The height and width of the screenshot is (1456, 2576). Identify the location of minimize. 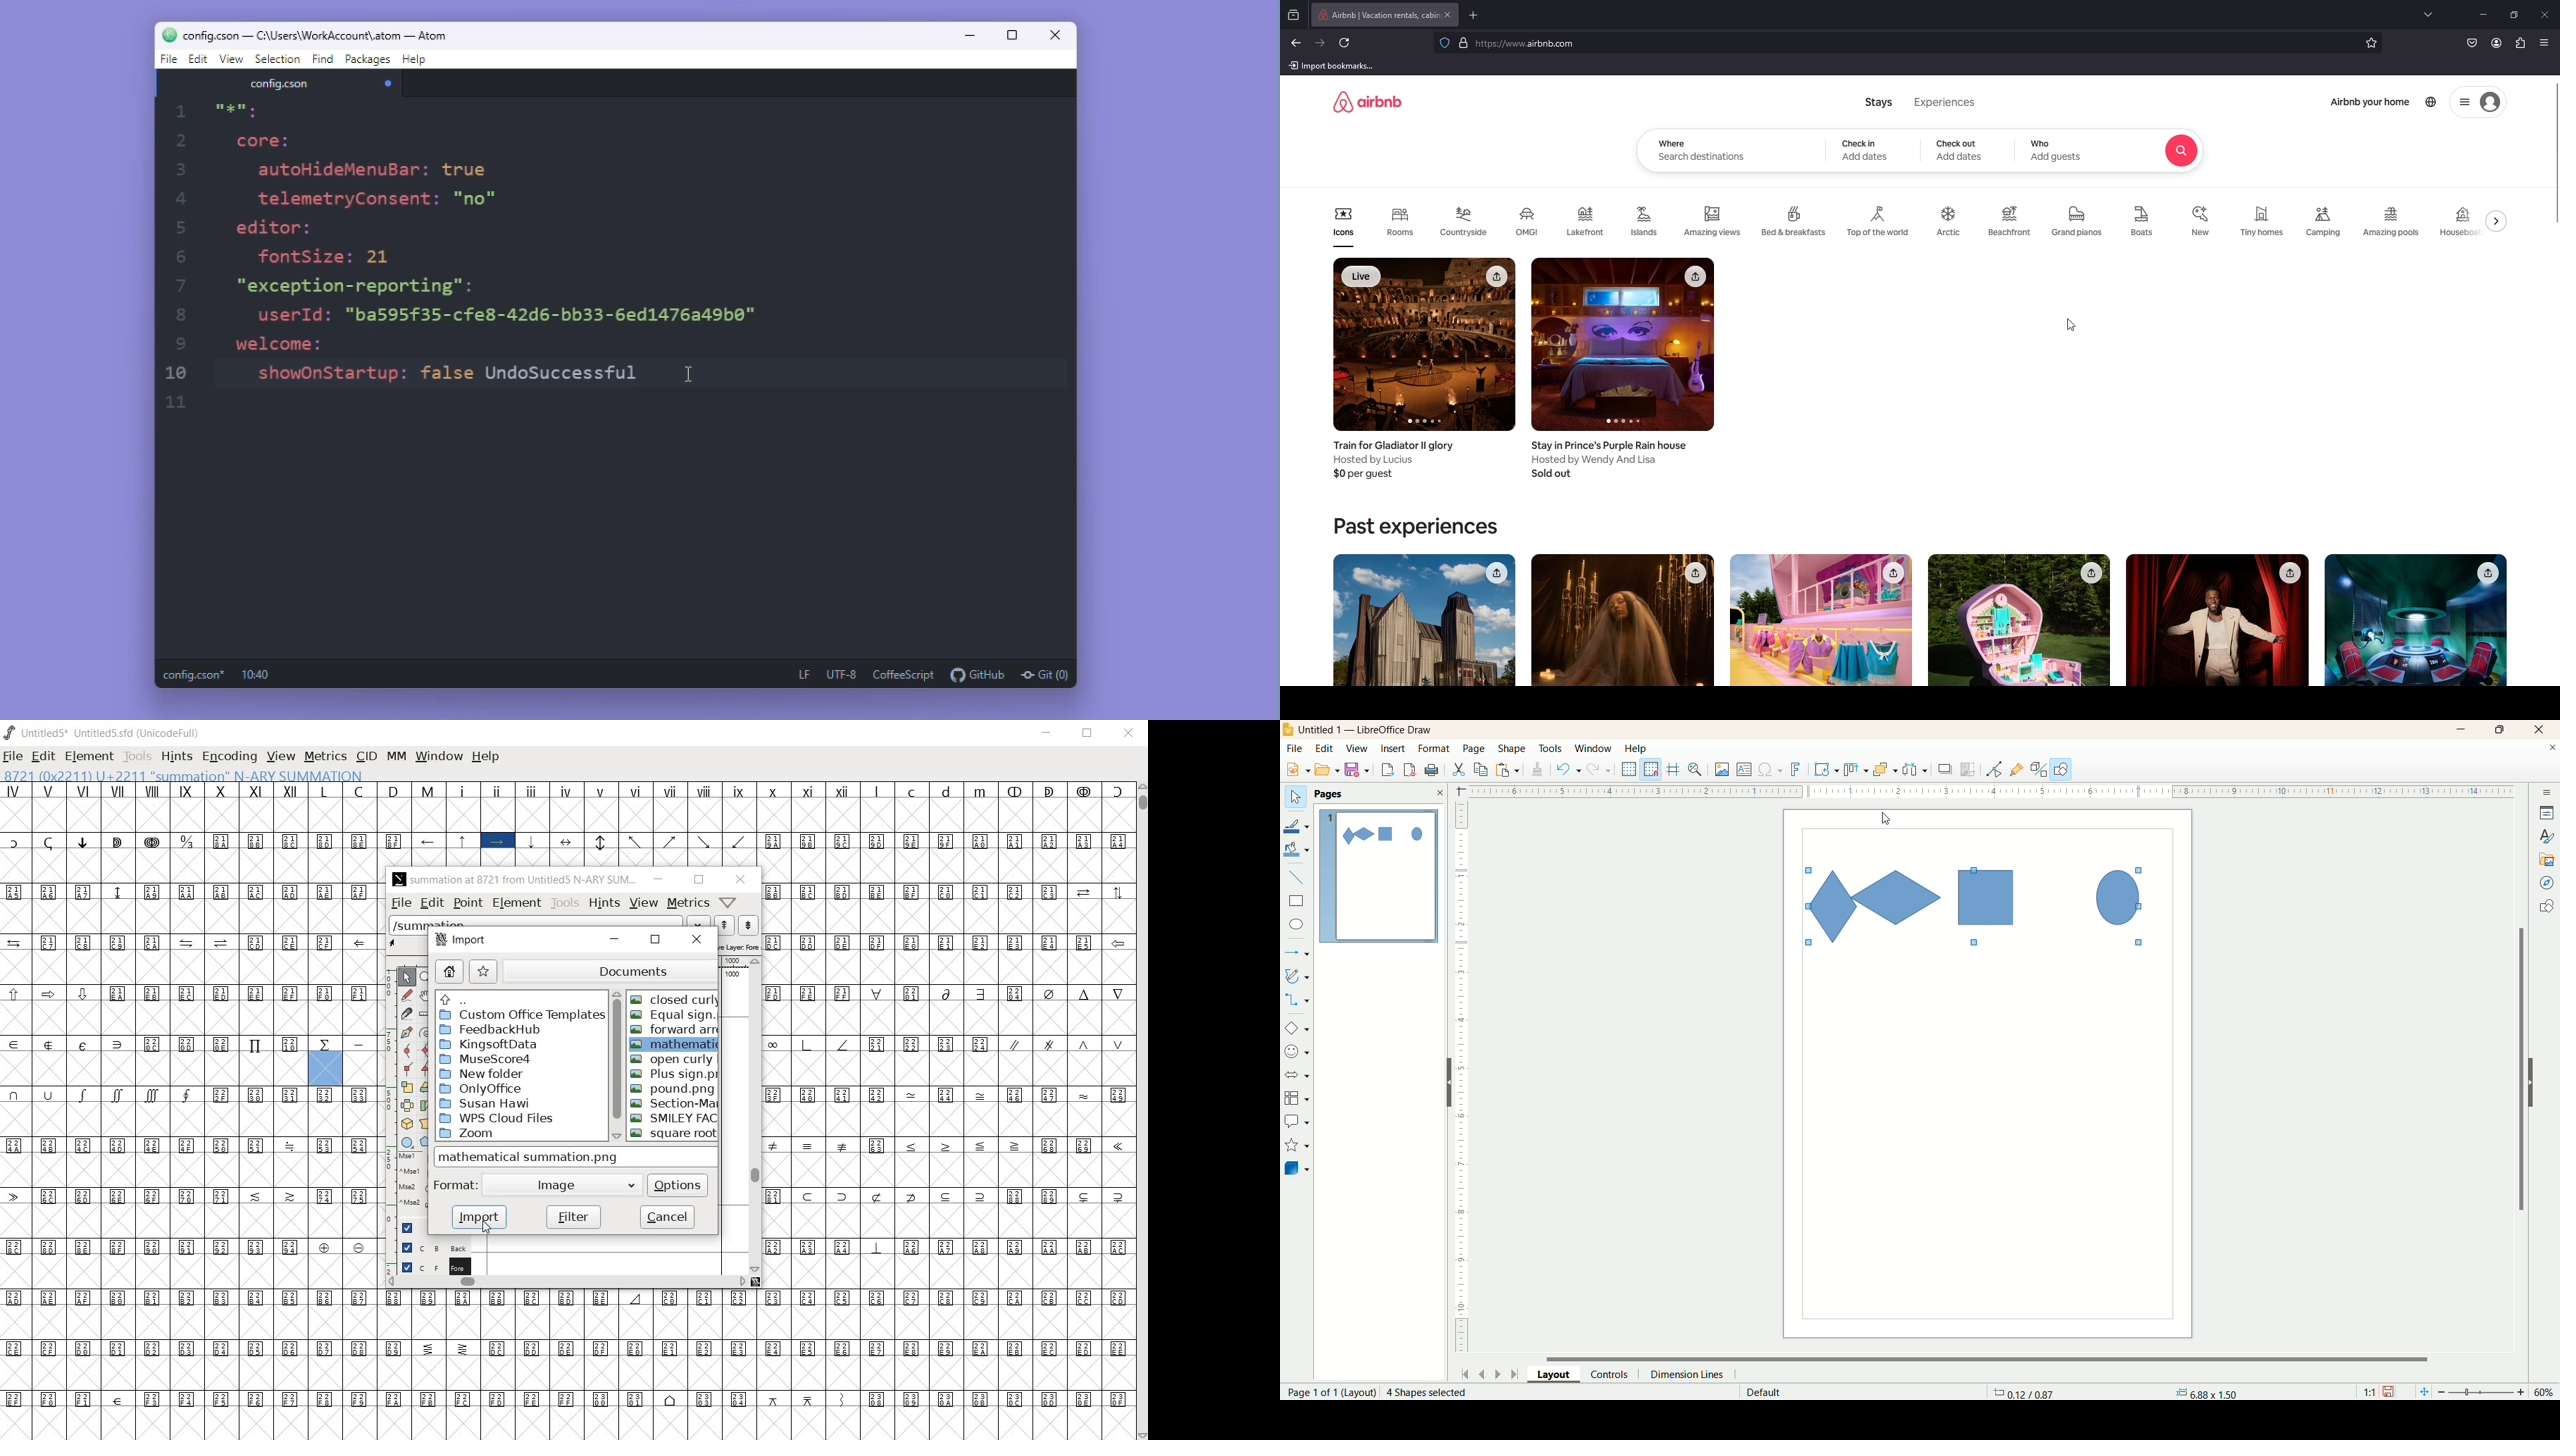
(2462, 729).